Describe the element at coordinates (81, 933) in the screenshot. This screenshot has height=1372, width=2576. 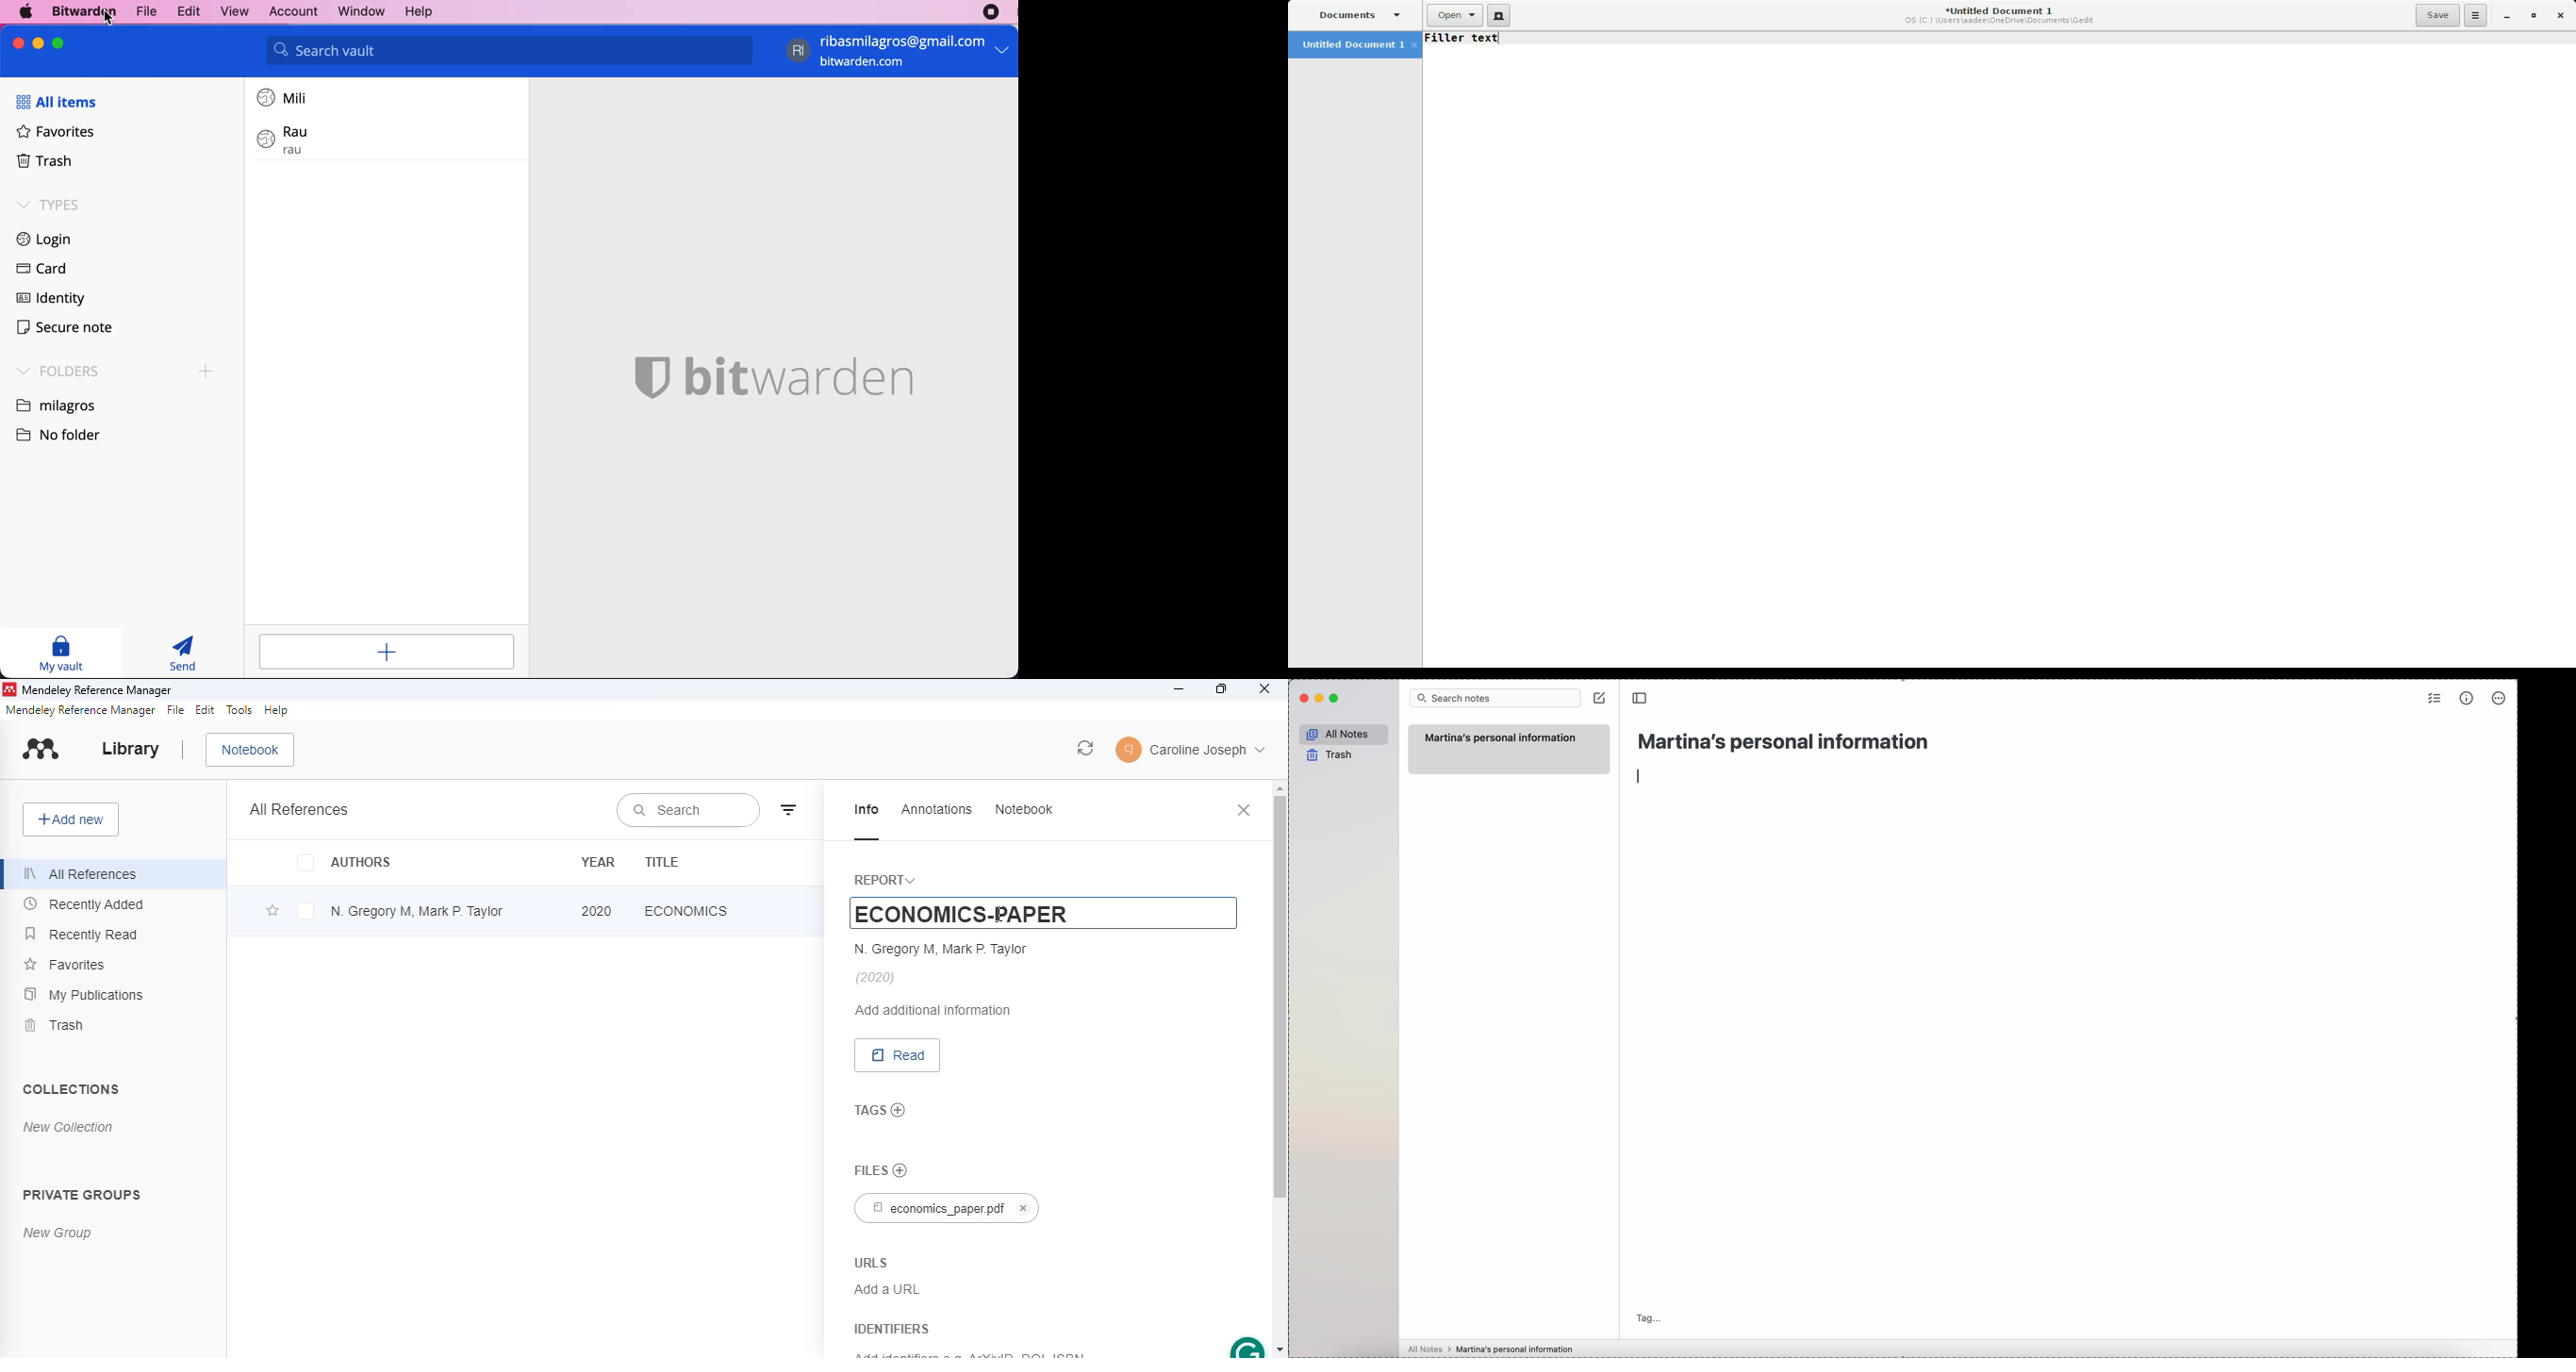
I see `recently read` at that location.